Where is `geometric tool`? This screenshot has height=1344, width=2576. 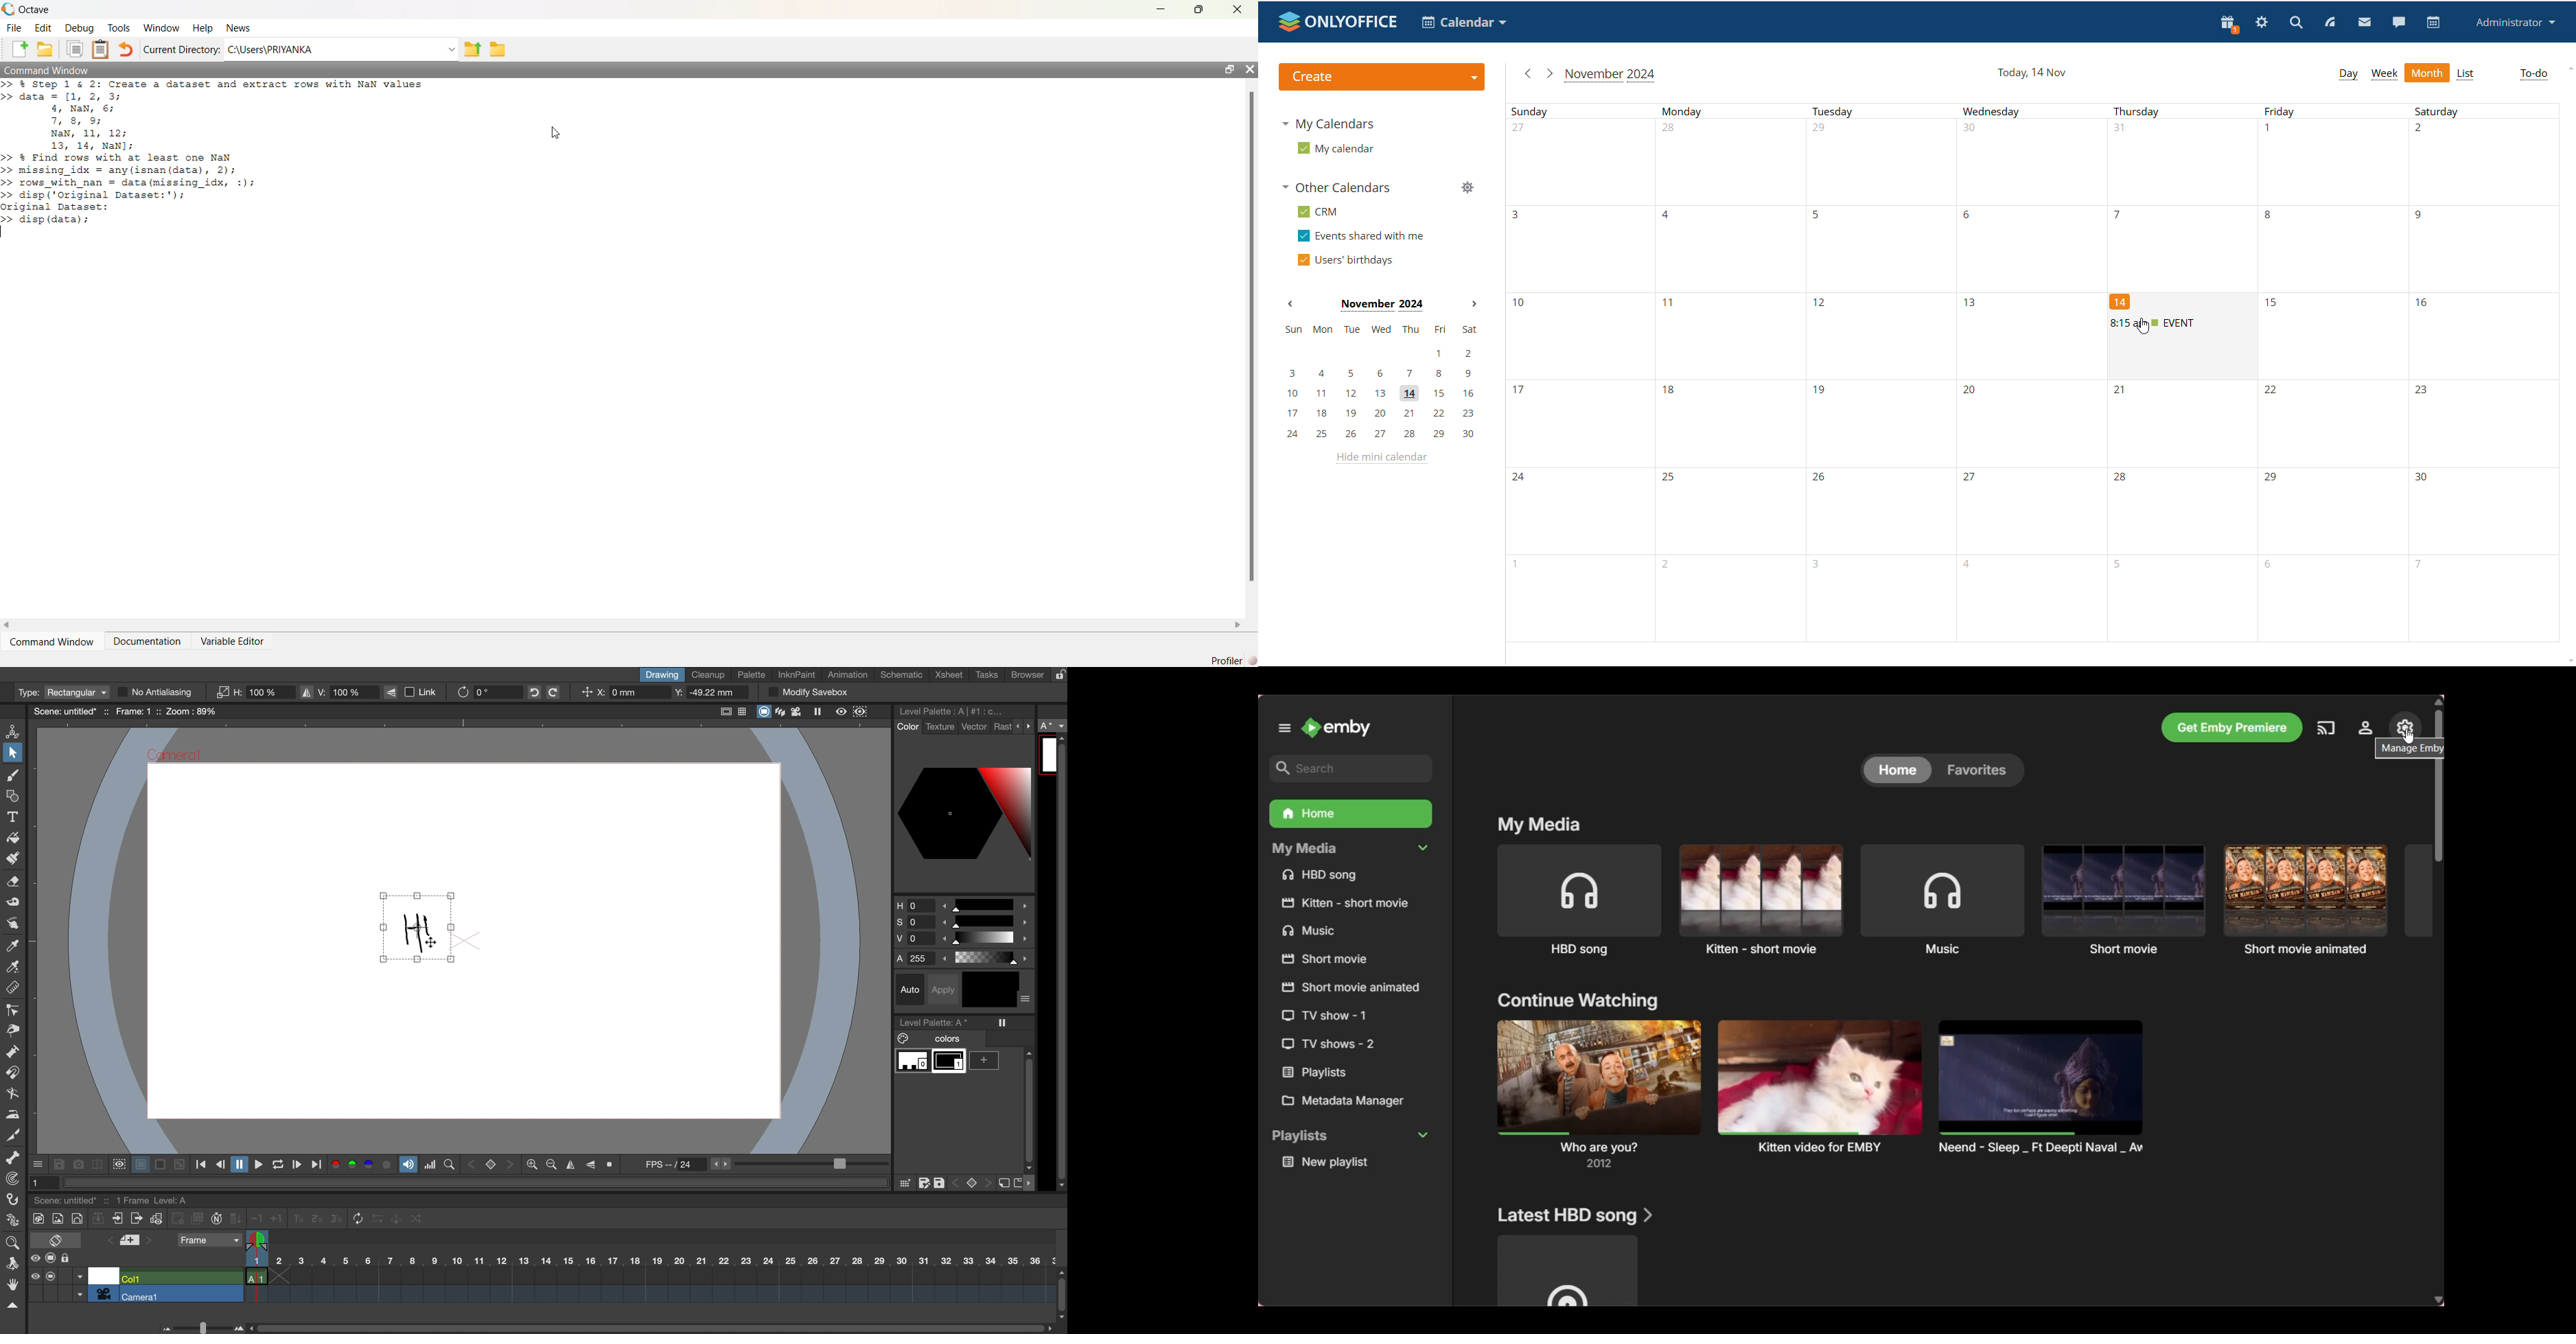 geometric tool is located at coordinates (12, 797).